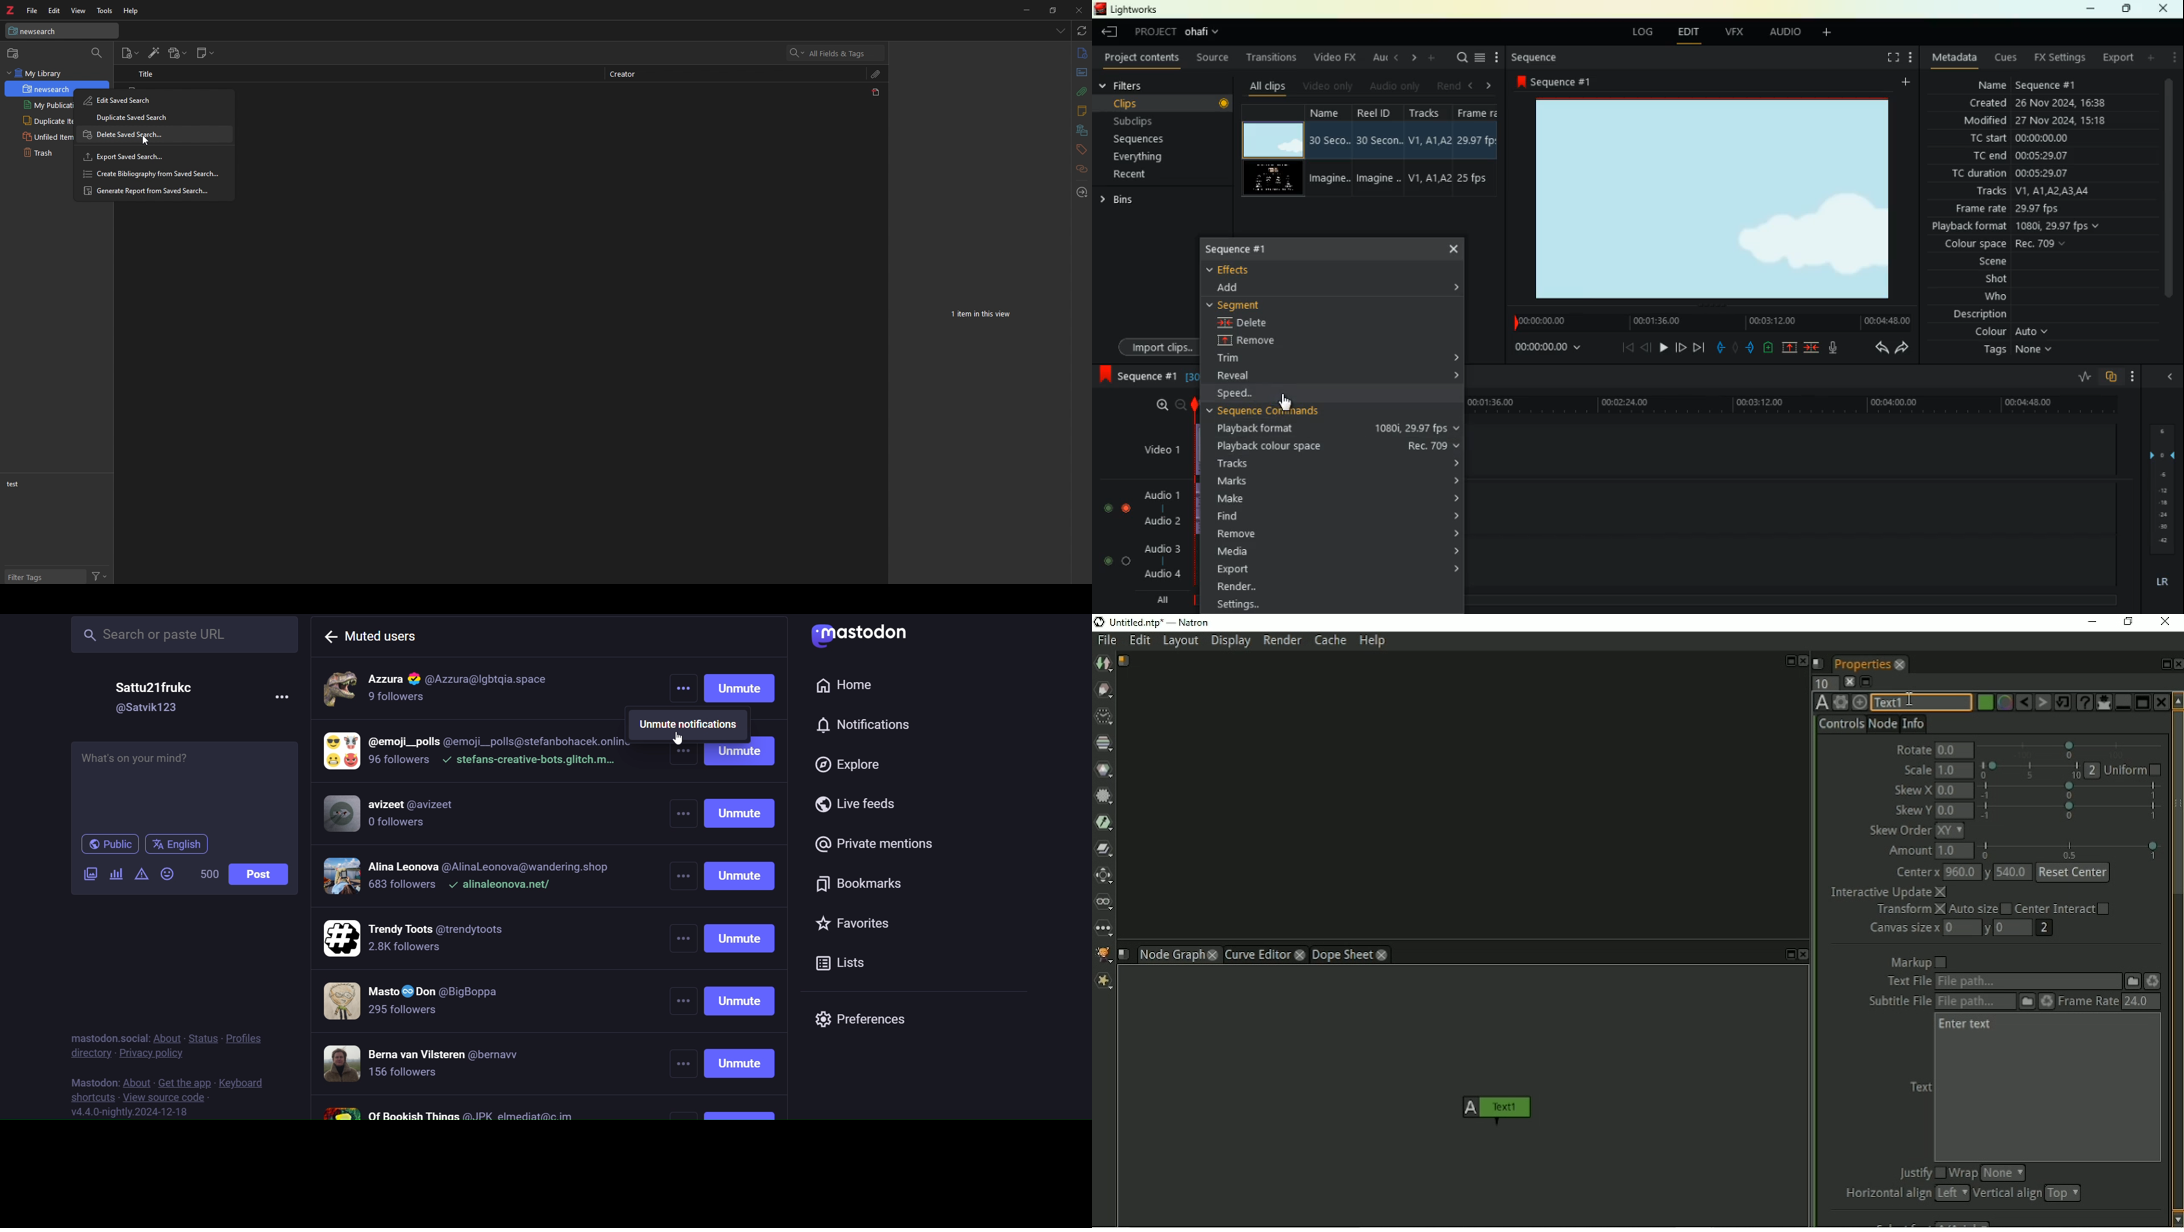  What do you see at coordinates (2028, 193) in the screenshot?
I see `tracks` at bounding box center [2028, 193].